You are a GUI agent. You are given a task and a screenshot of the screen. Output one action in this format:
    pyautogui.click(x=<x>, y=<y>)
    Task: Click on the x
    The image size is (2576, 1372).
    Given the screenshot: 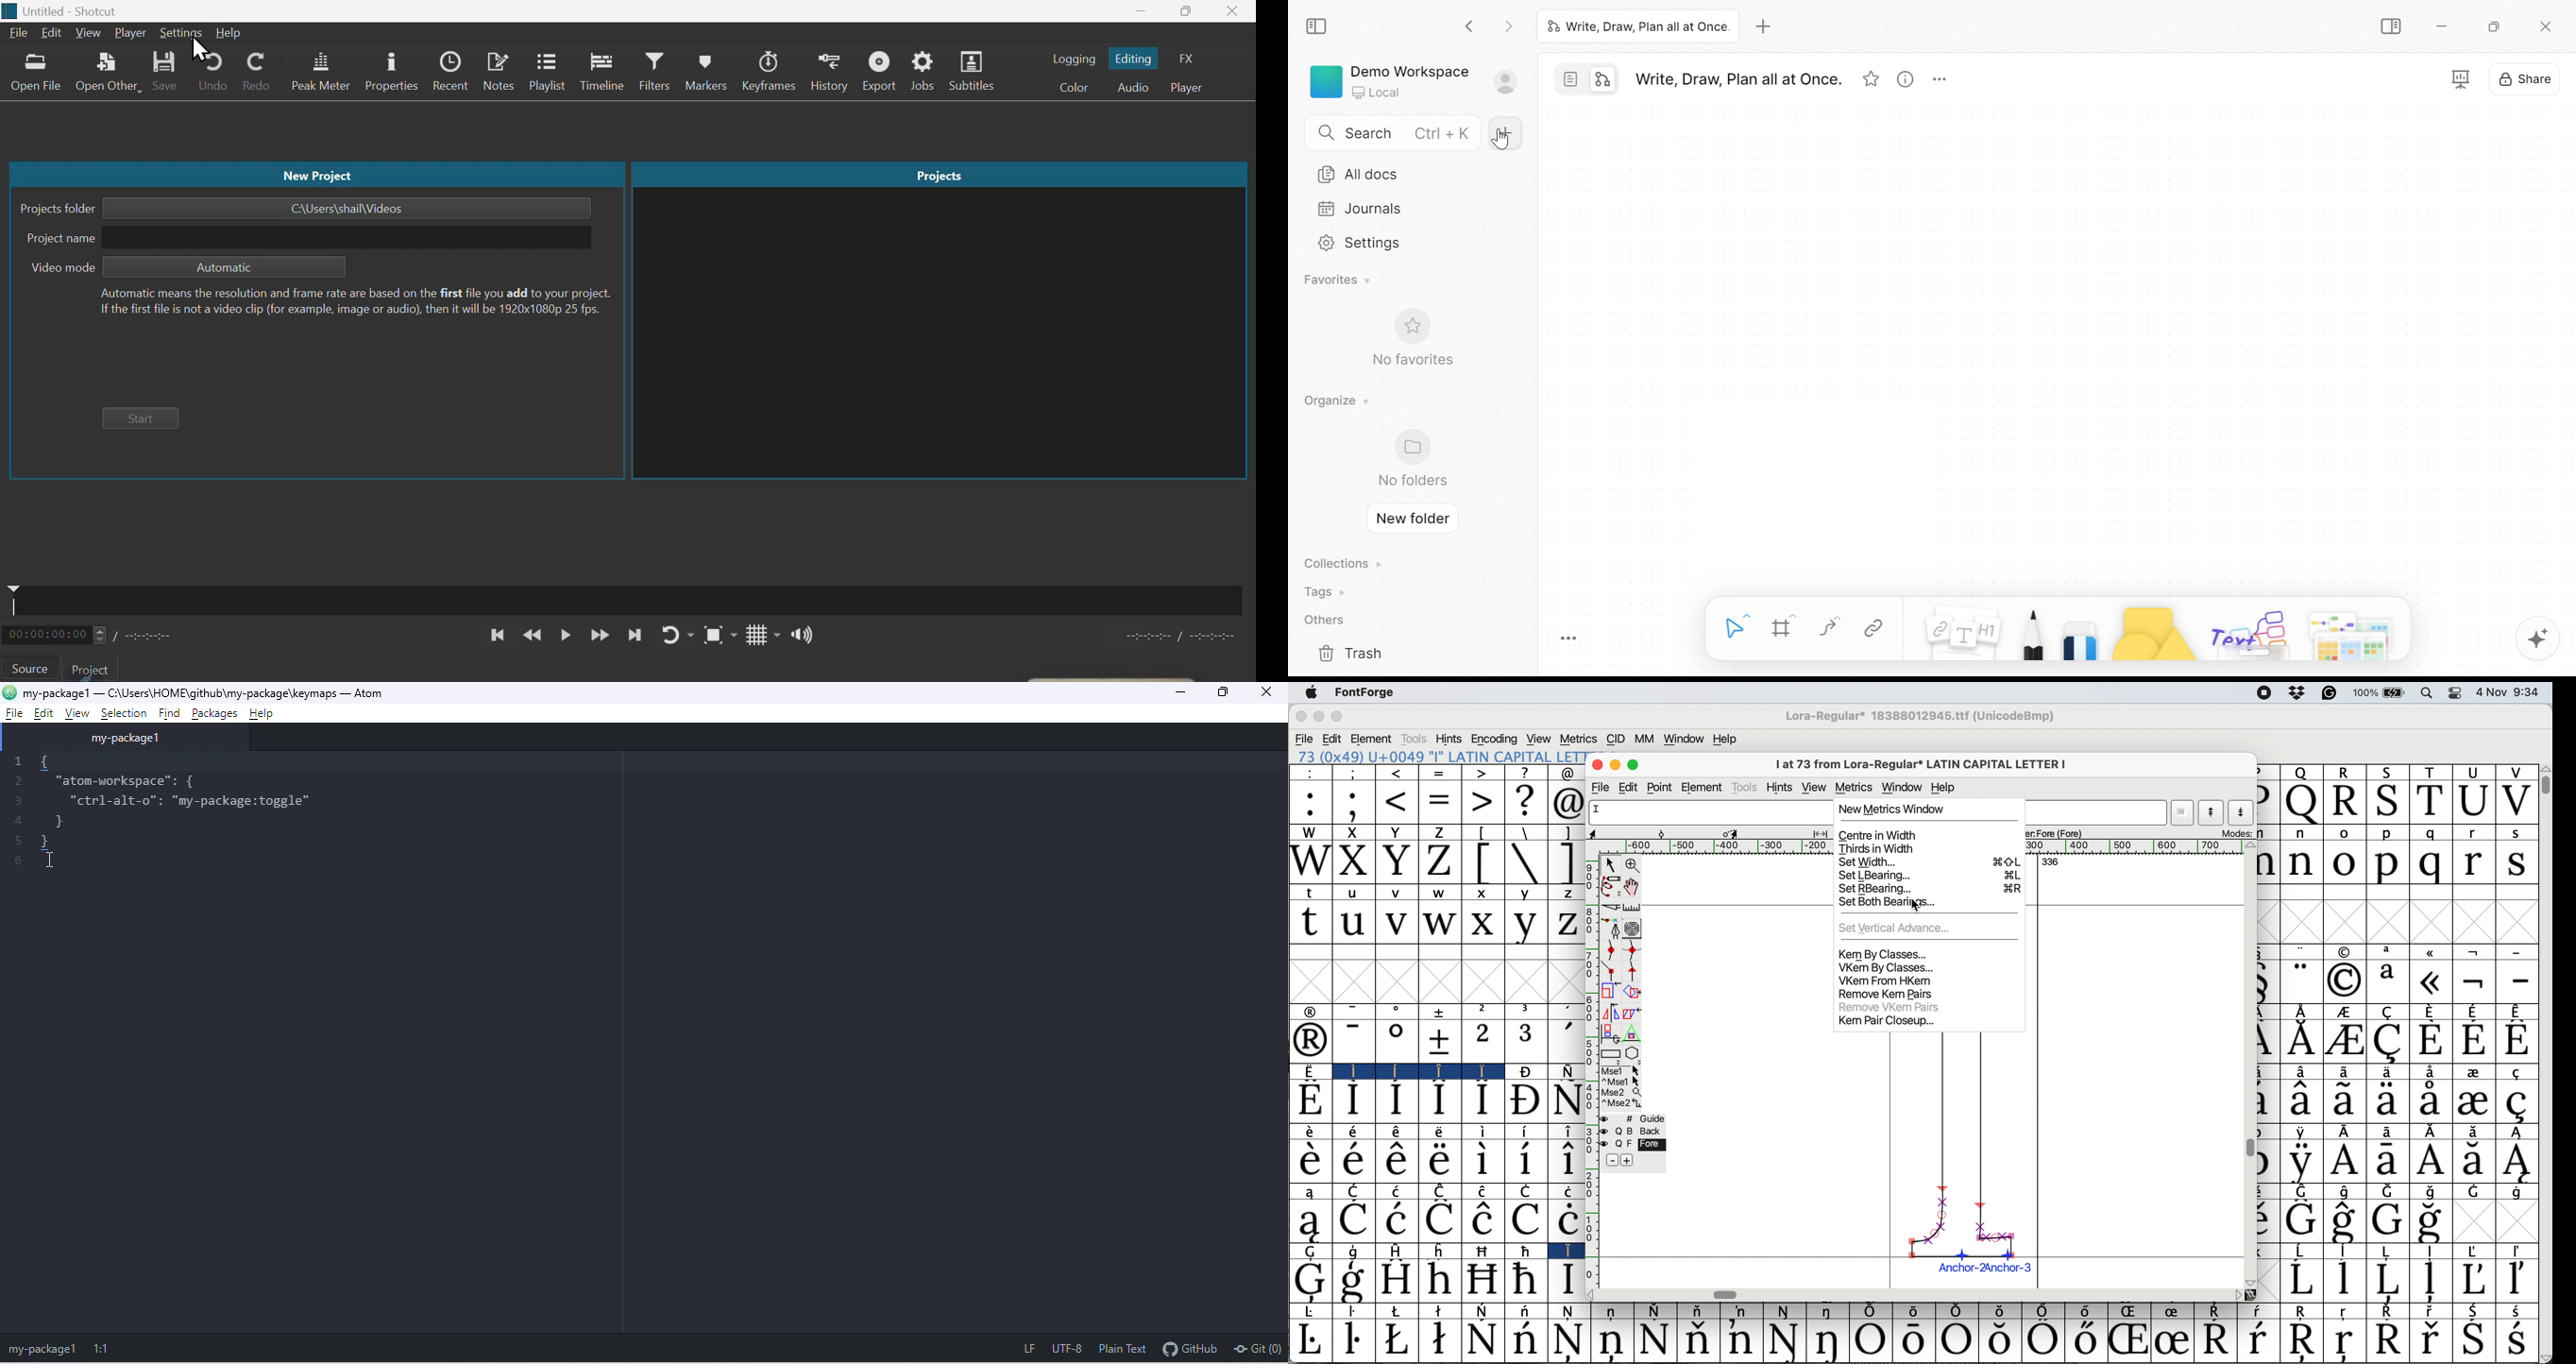 What is the action you would take?
    pyautogui.click(x=1484, y=892)
    